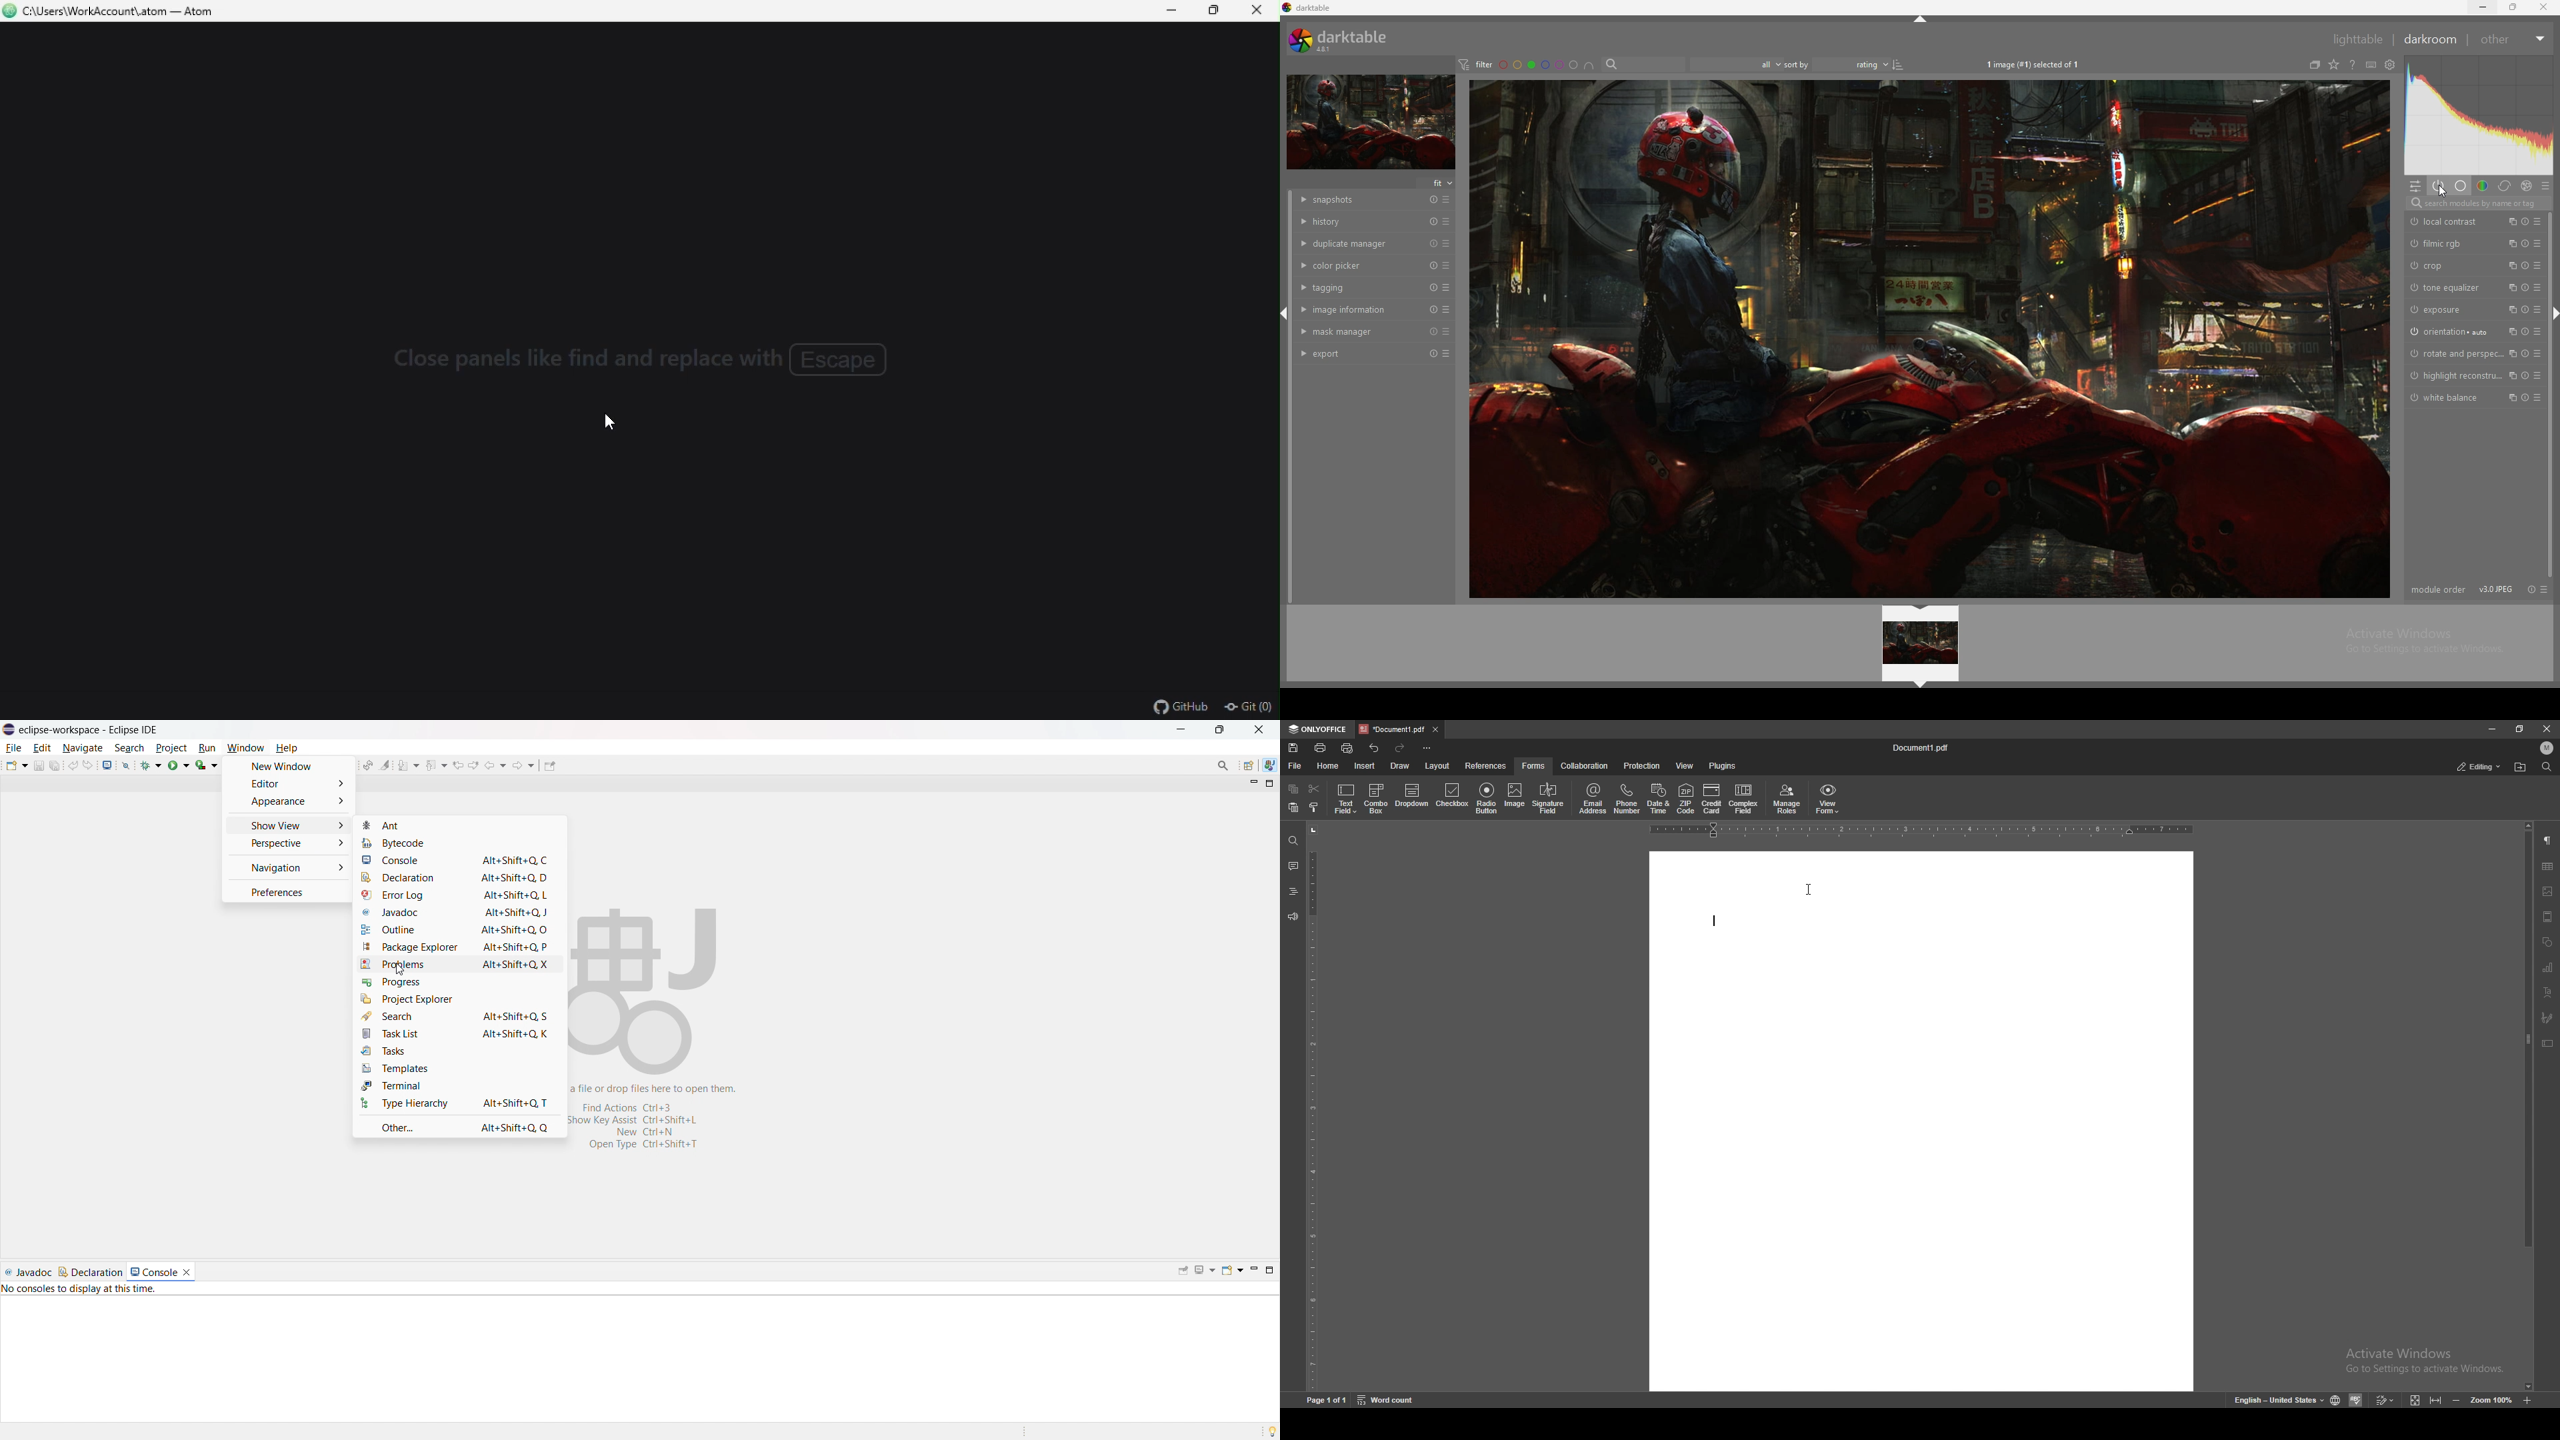  What do you see at coordinates (1828, 799) in the screenshot?
I see `view form` at bounding box center [1828, 799].